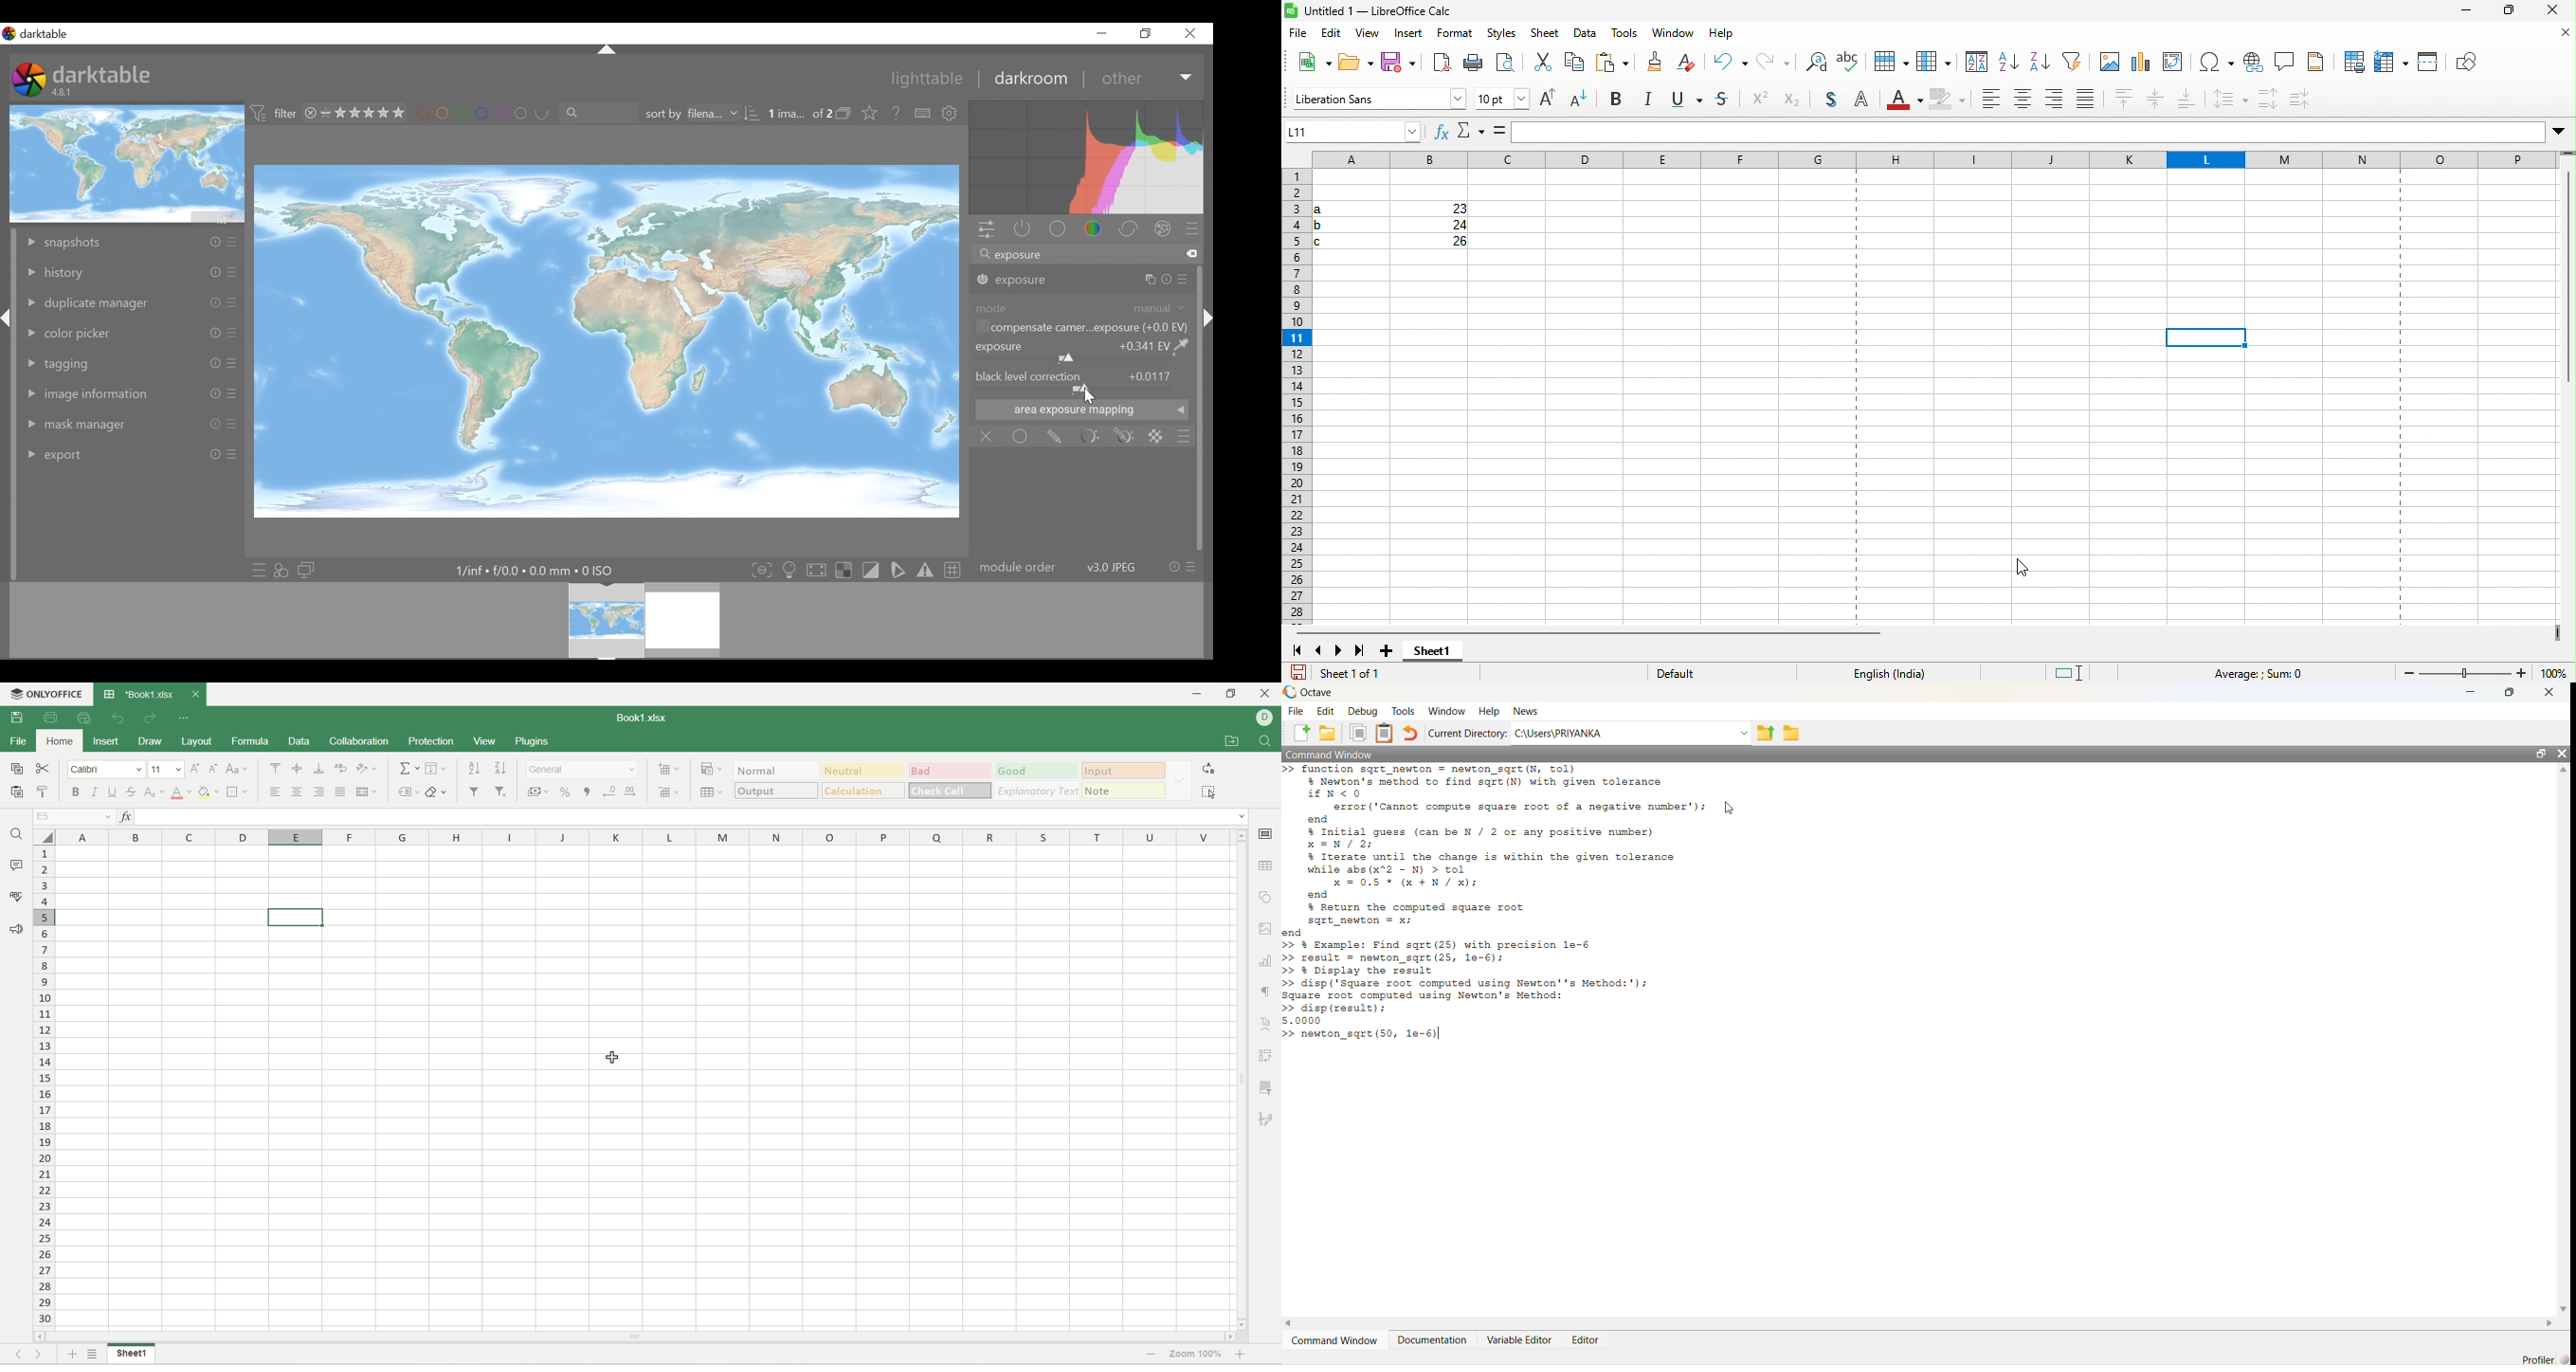 This screenshot has width=2576, height=1372. What do you see at coordinates (131, 454) in the screenshot?
I see `export` at bounding box center [131, 454].